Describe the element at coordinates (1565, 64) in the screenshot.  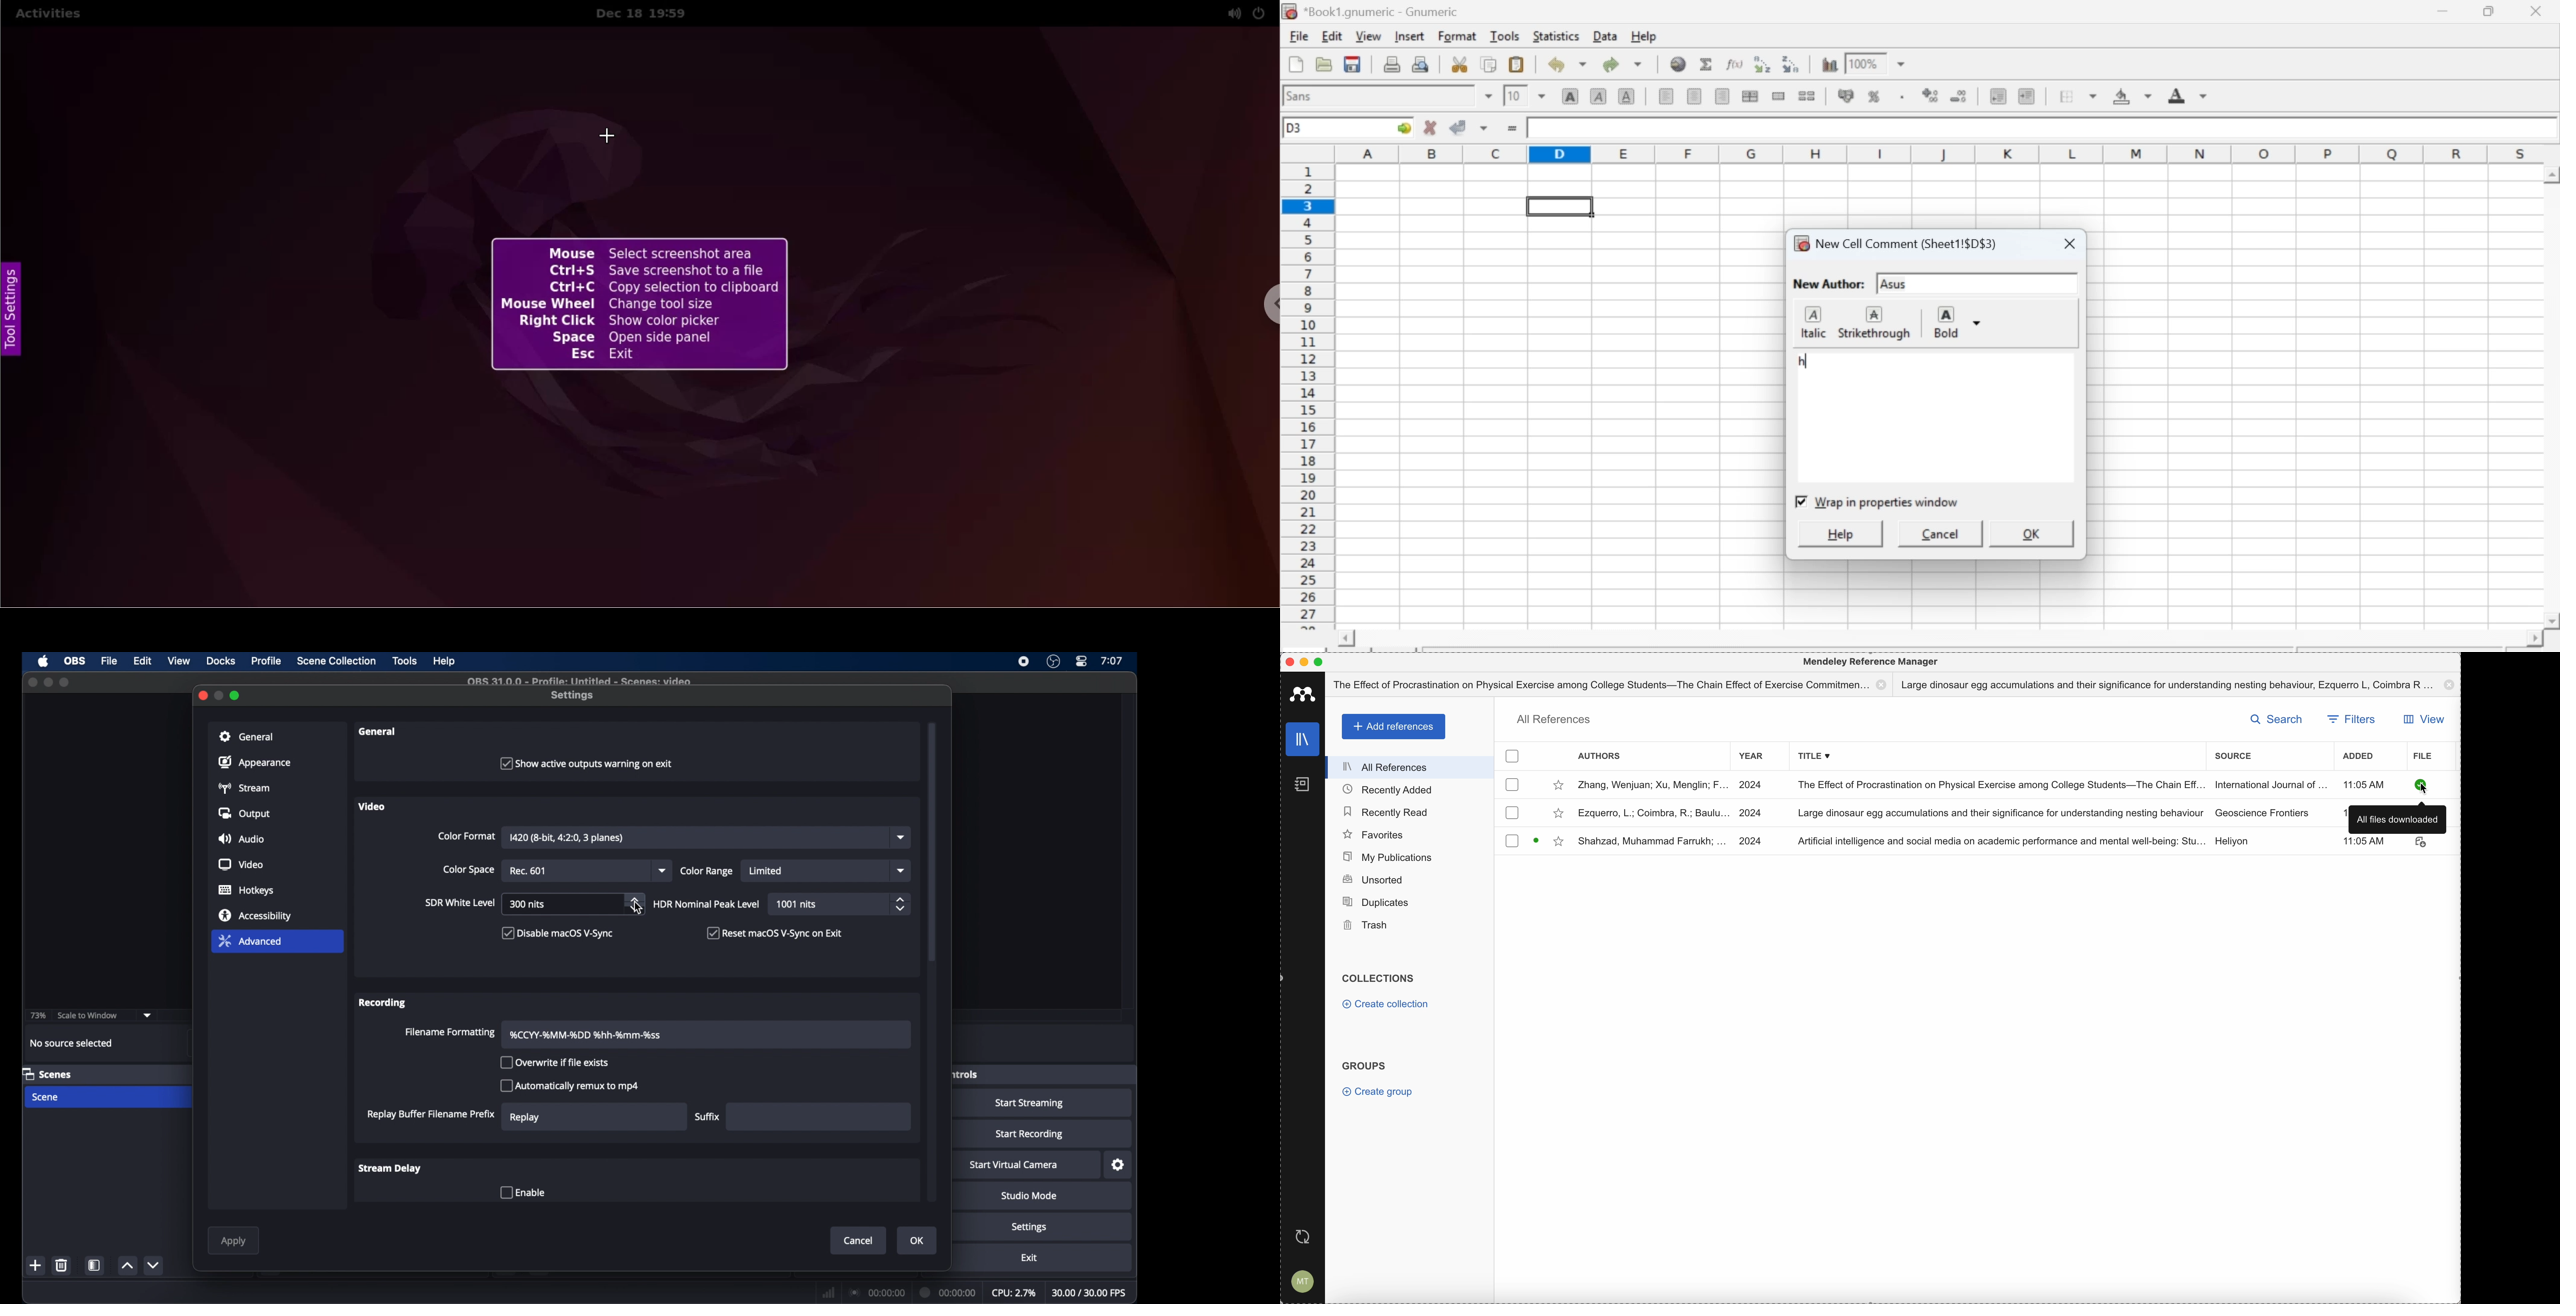
I see `Undo` at that location.